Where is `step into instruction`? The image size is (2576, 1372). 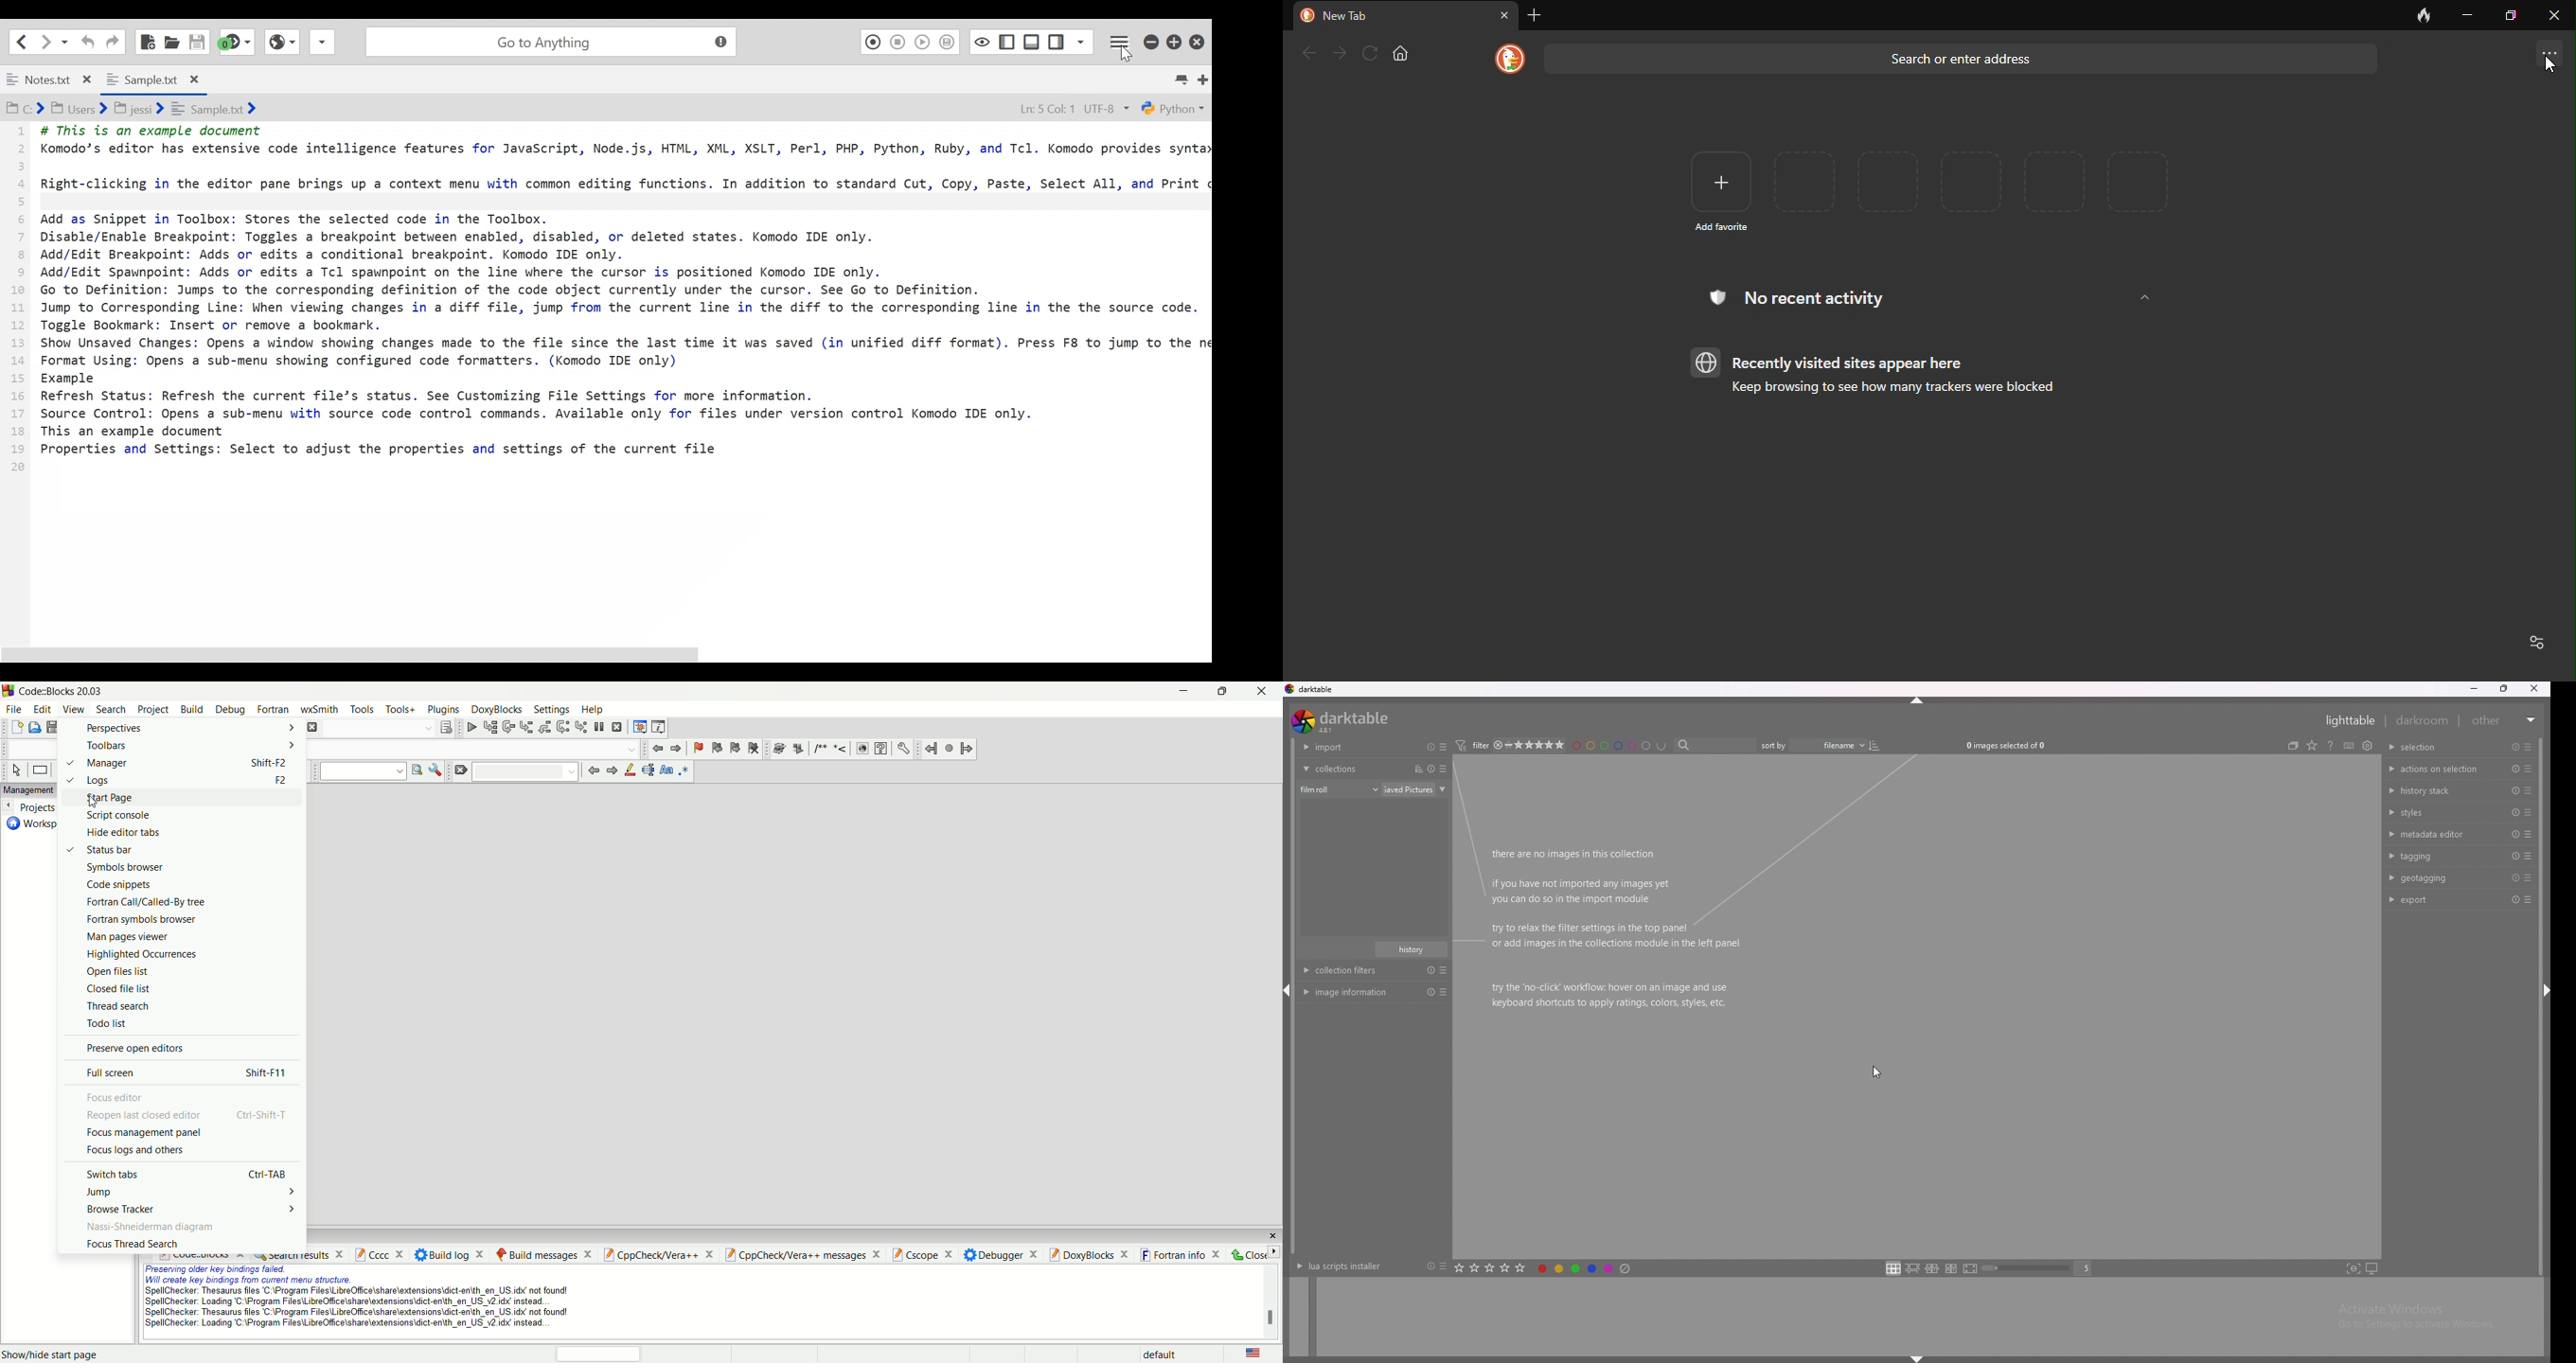 step into instruction is located at coordinates (581, 727).